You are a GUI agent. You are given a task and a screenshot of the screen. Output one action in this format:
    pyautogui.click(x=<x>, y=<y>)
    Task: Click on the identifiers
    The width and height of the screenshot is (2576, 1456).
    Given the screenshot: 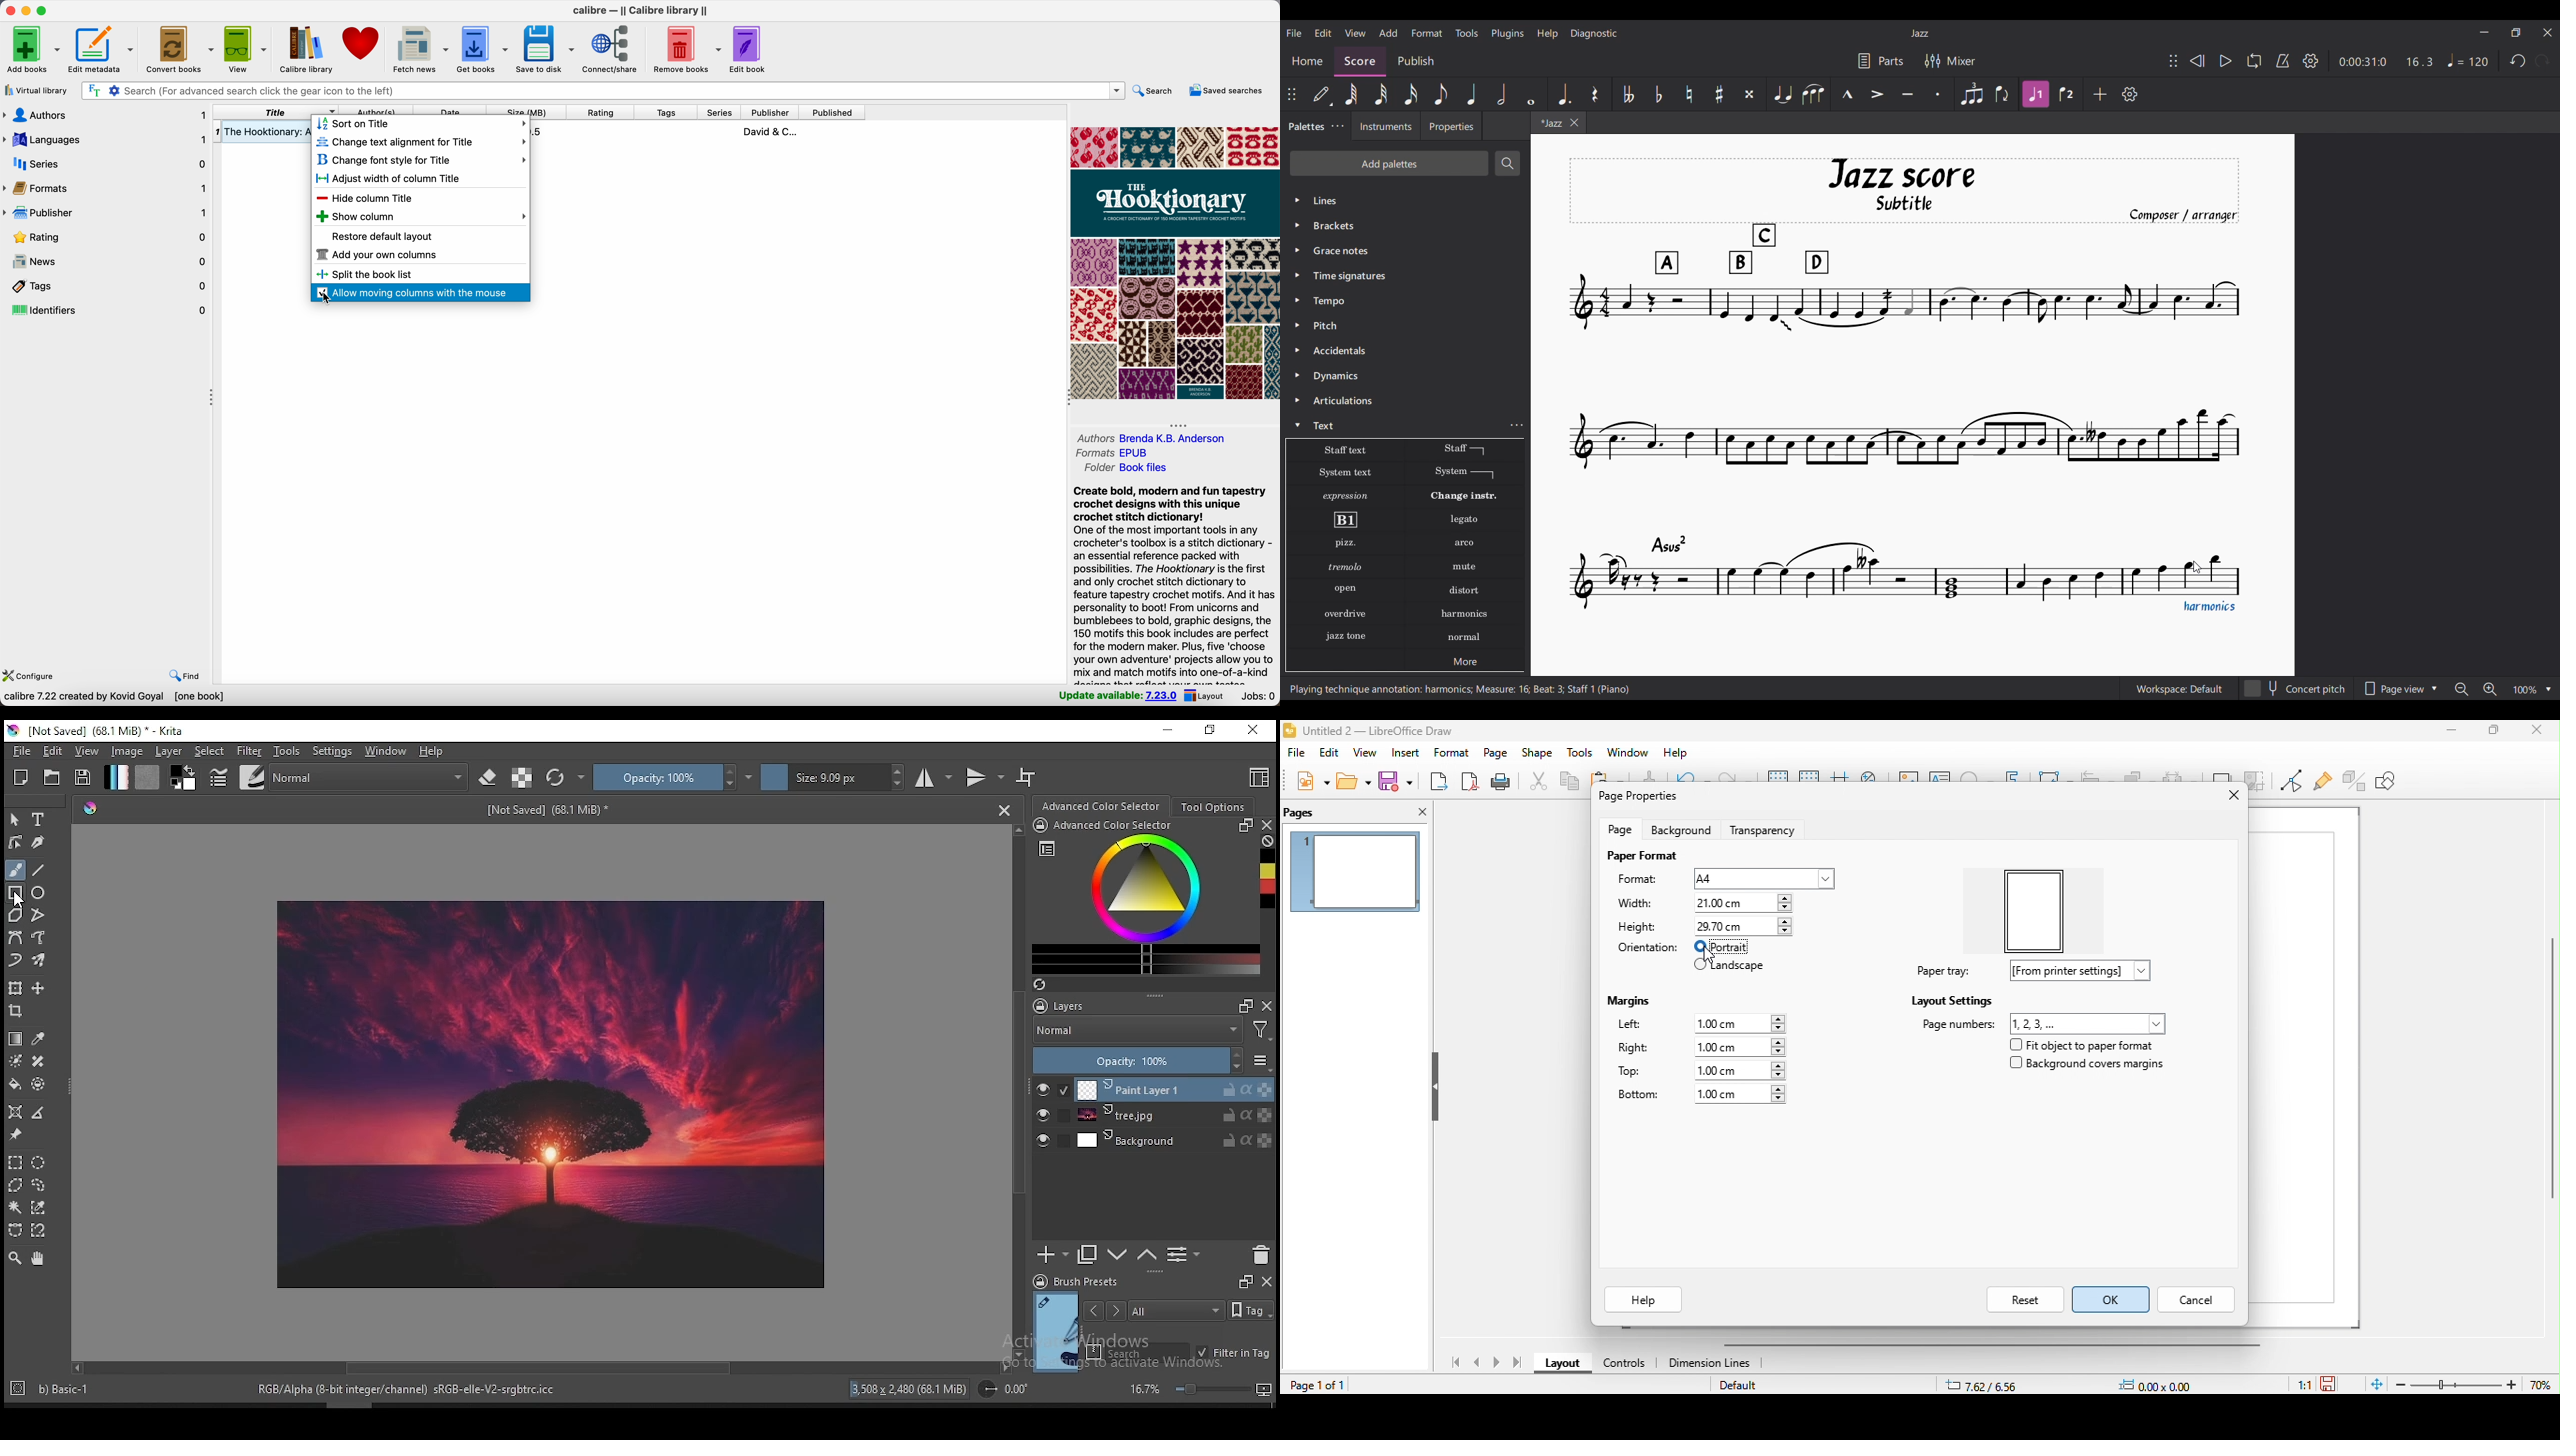 What is the action you would take?
    pyautogui.click(x=107, y=309)
    